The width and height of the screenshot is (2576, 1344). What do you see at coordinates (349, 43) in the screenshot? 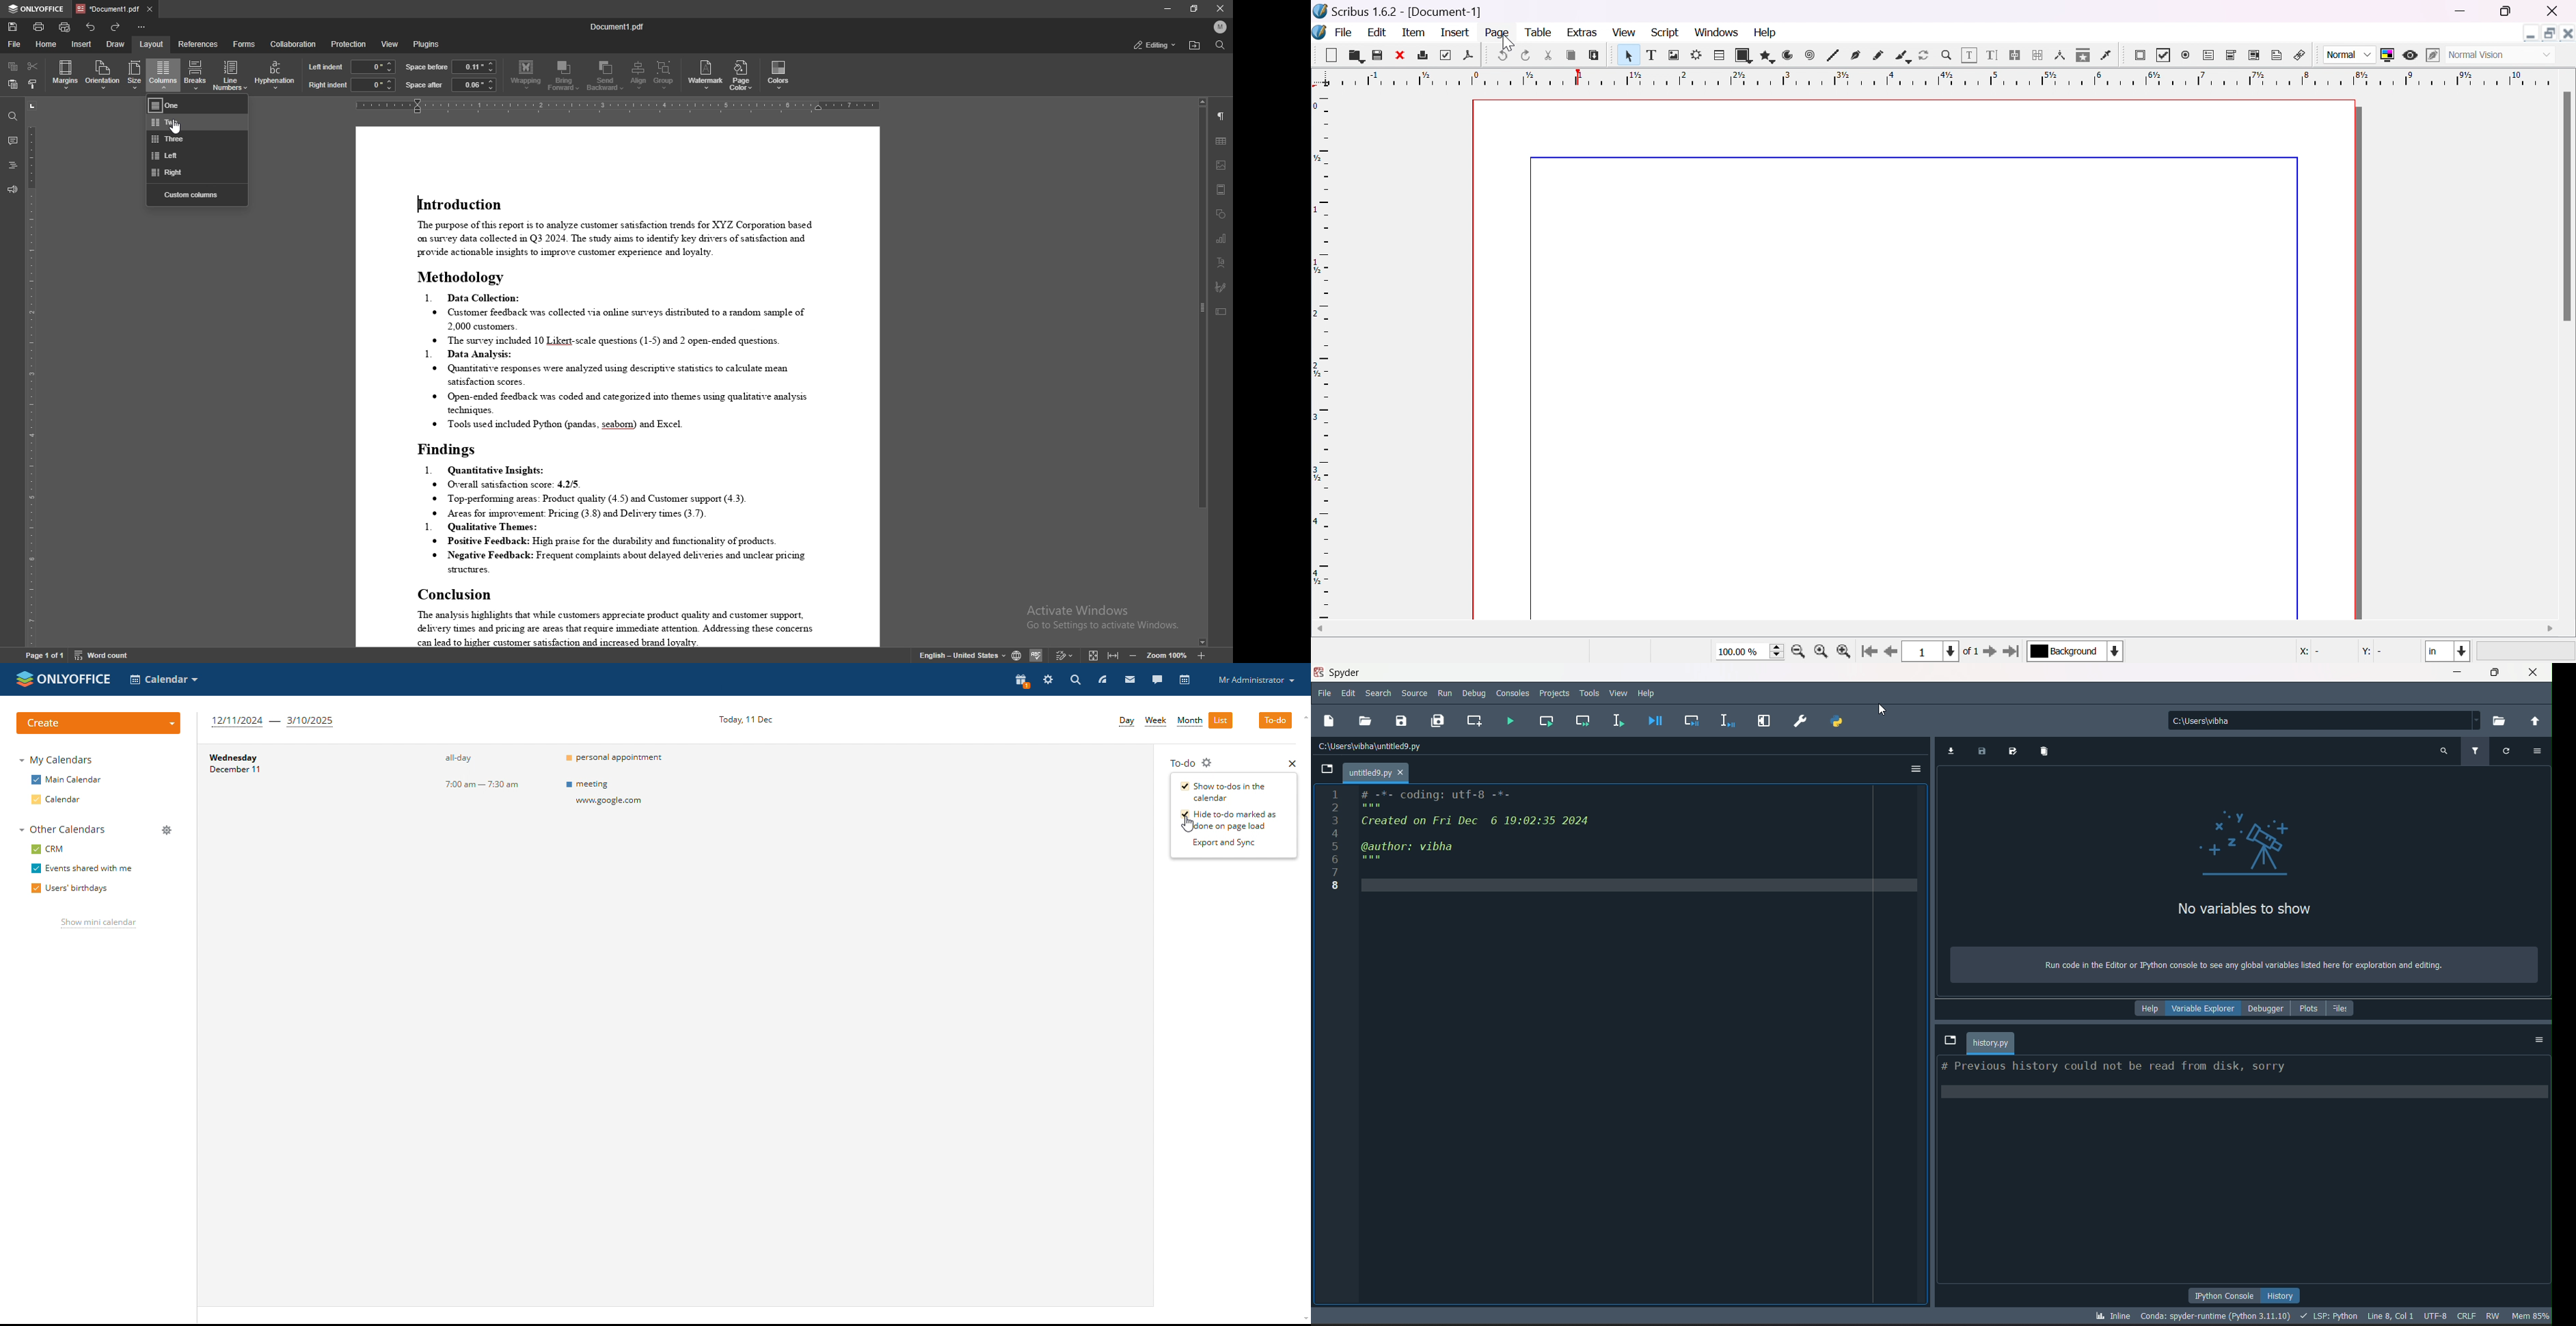
I see `protection` at bounding box center [349, 43].